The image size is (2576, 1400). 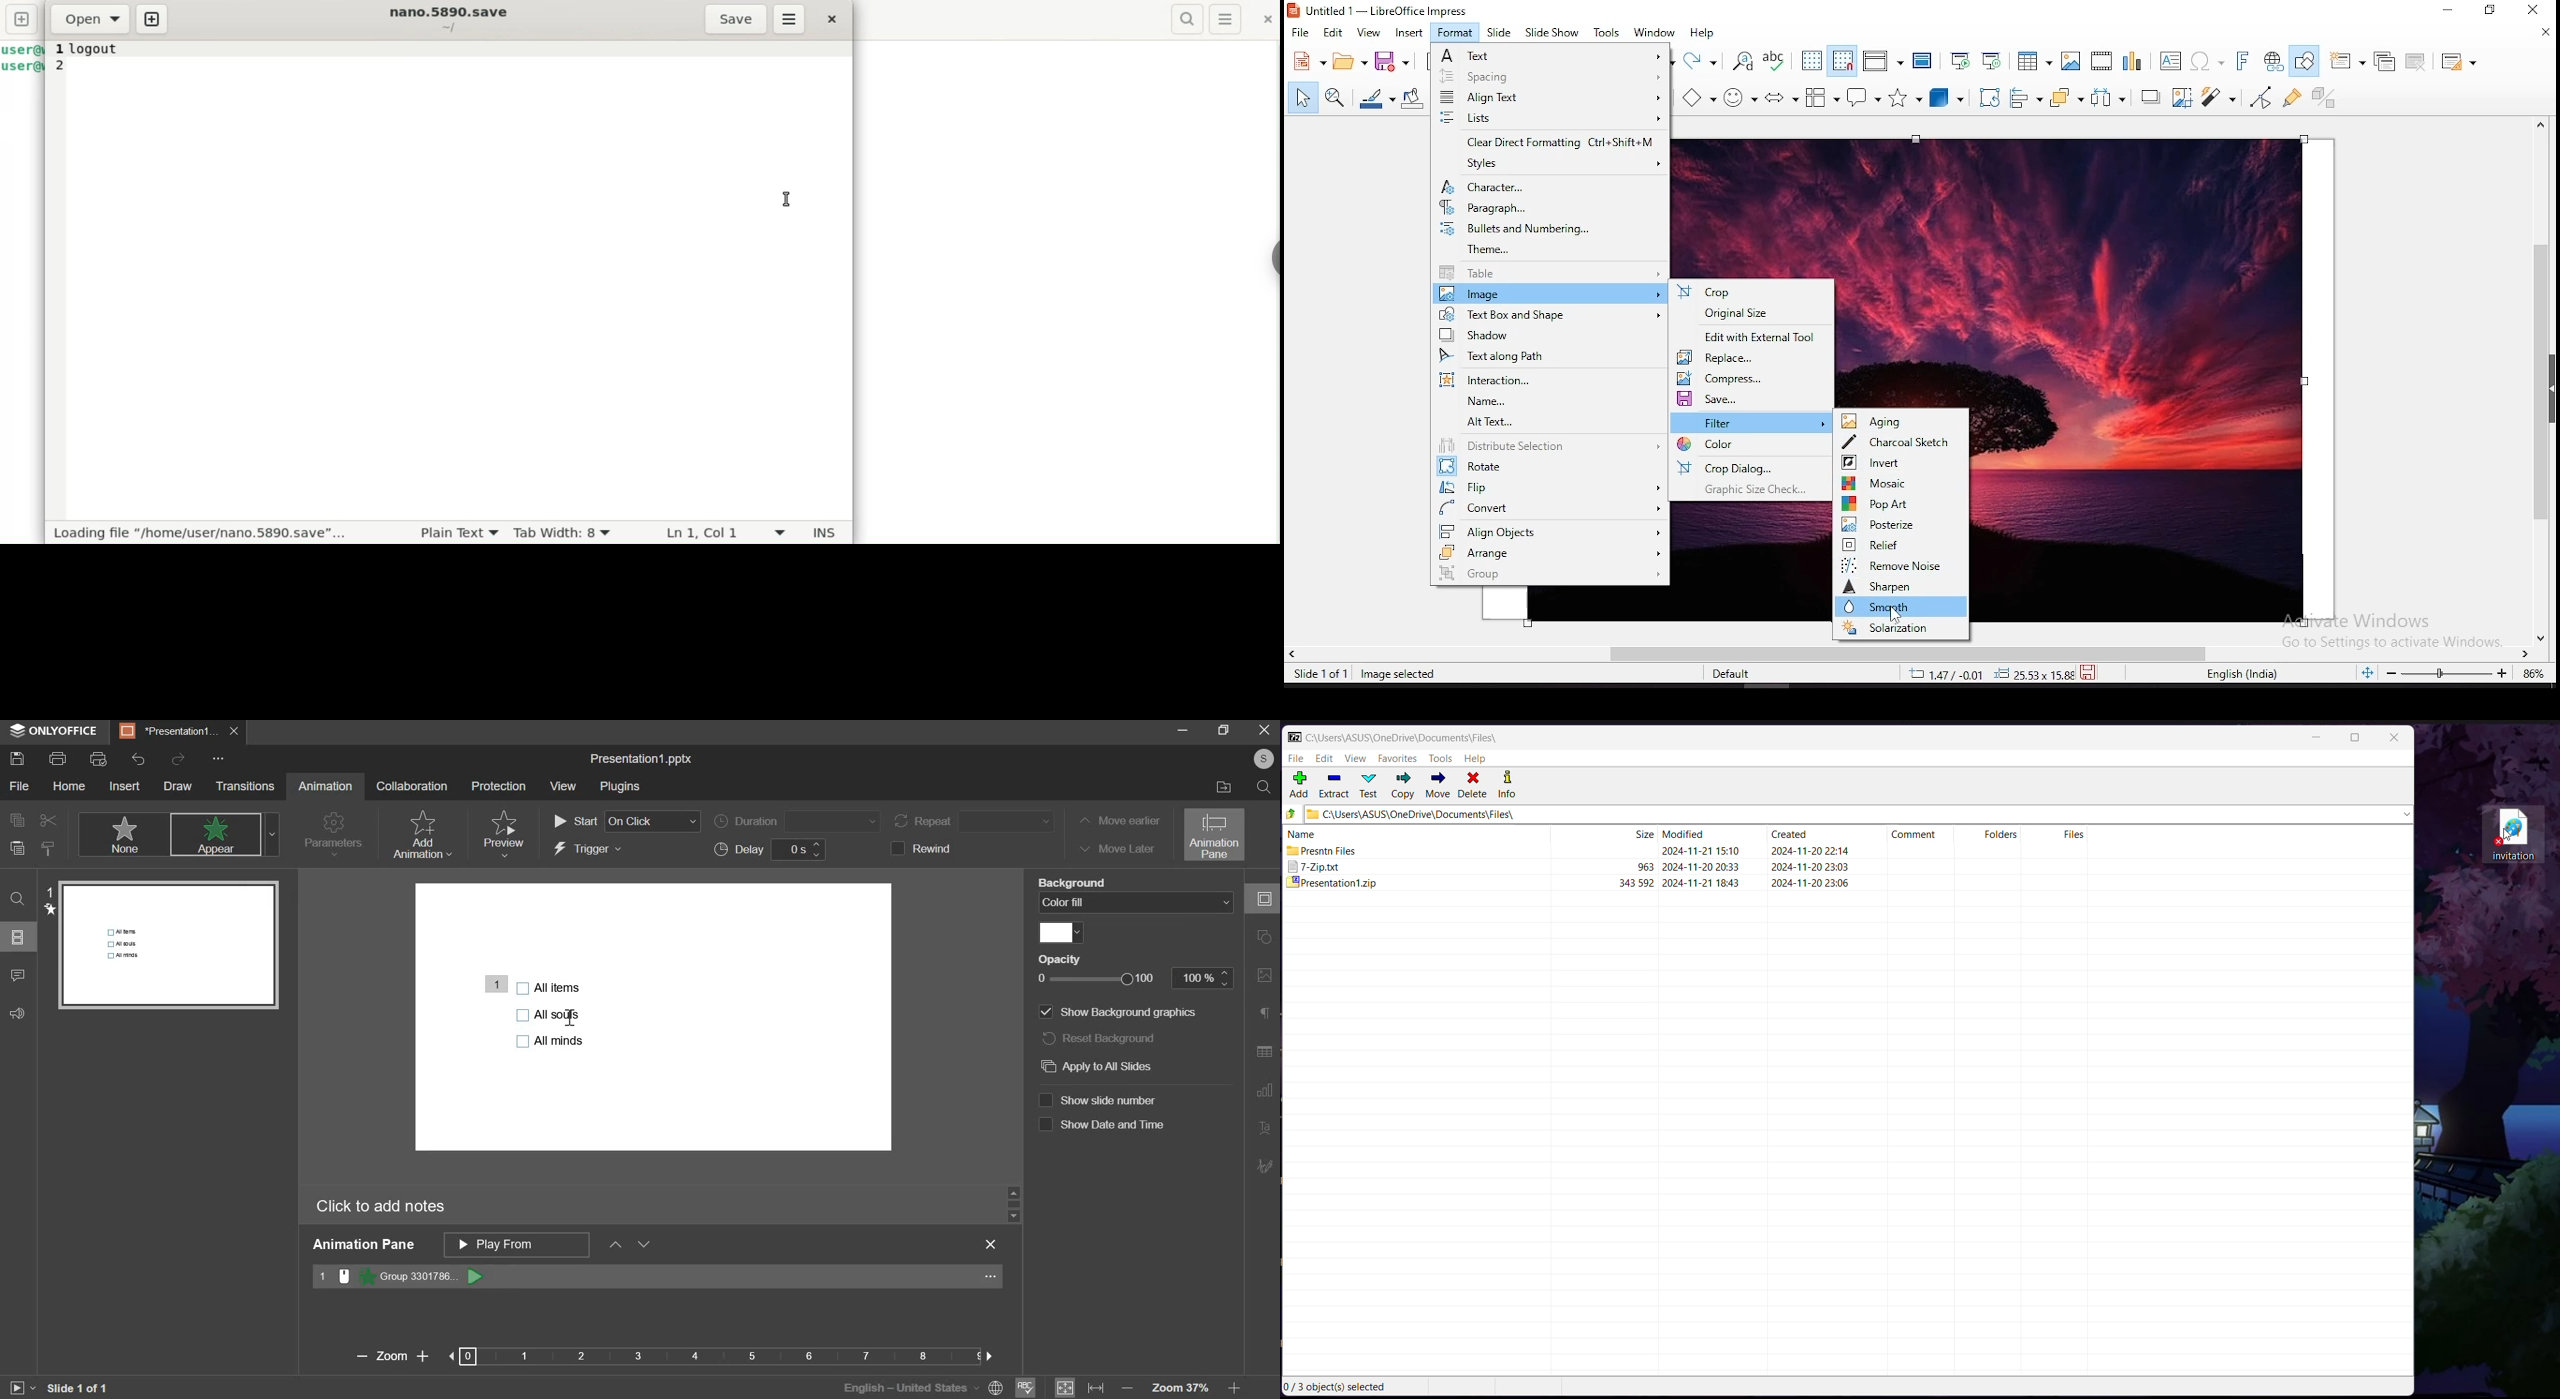 I want to click on line color, so click(x=1377, y=97).